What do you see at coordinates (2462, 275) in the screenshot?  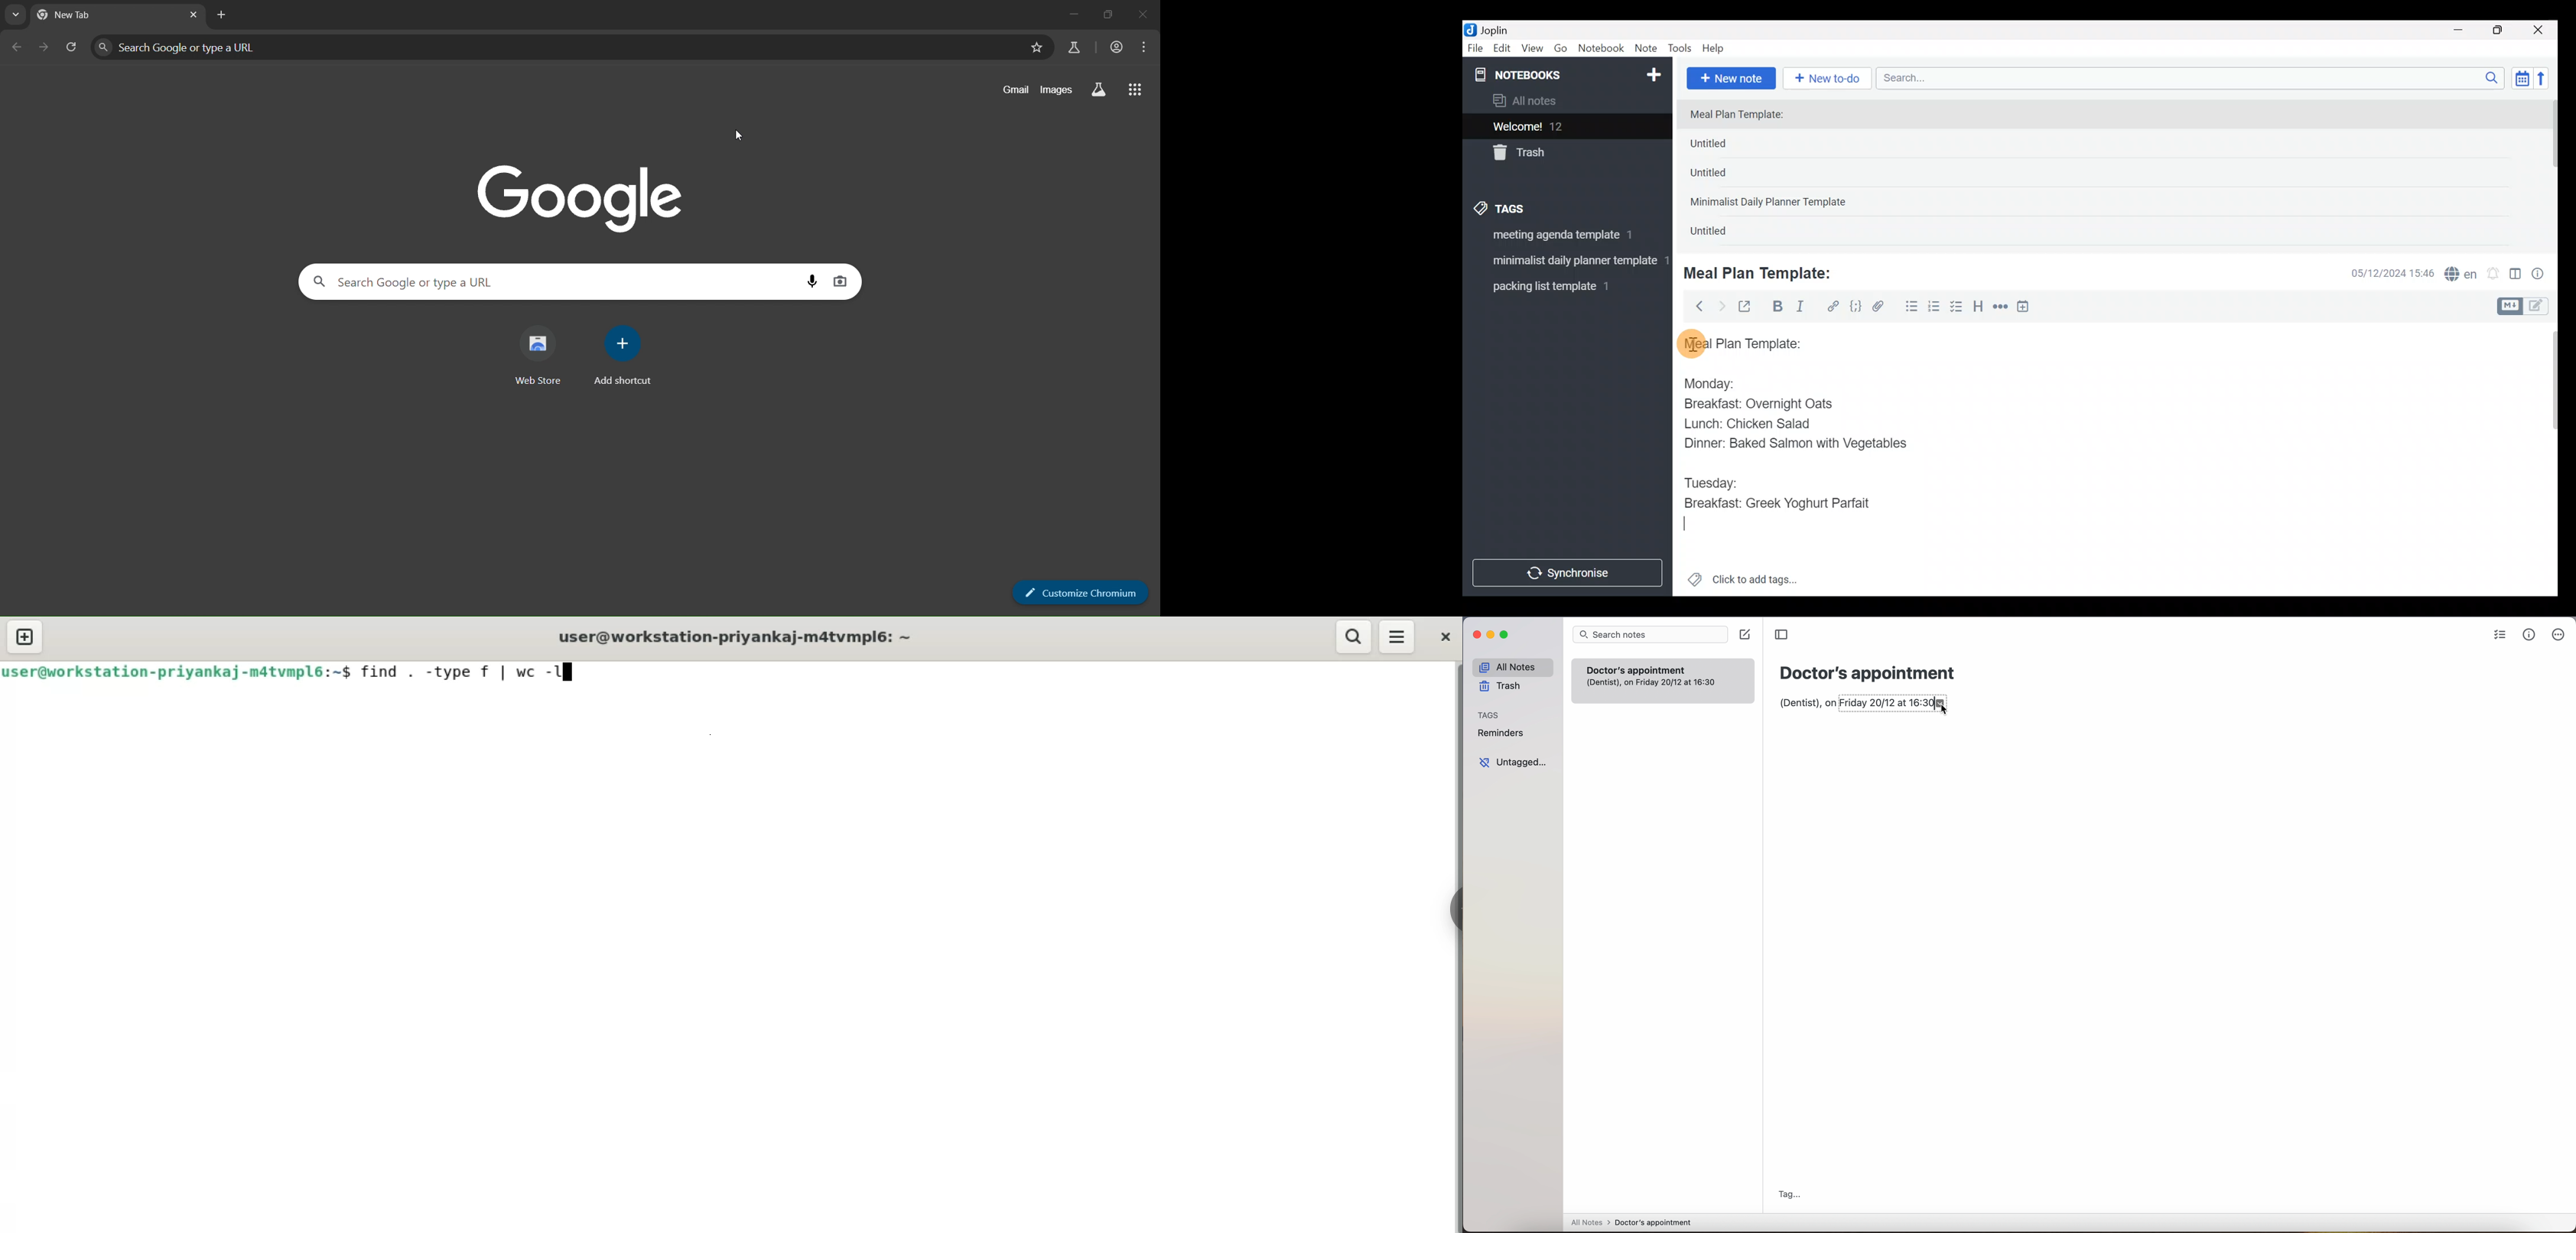 I see `Spelling` at bounding box center [2462, 275].